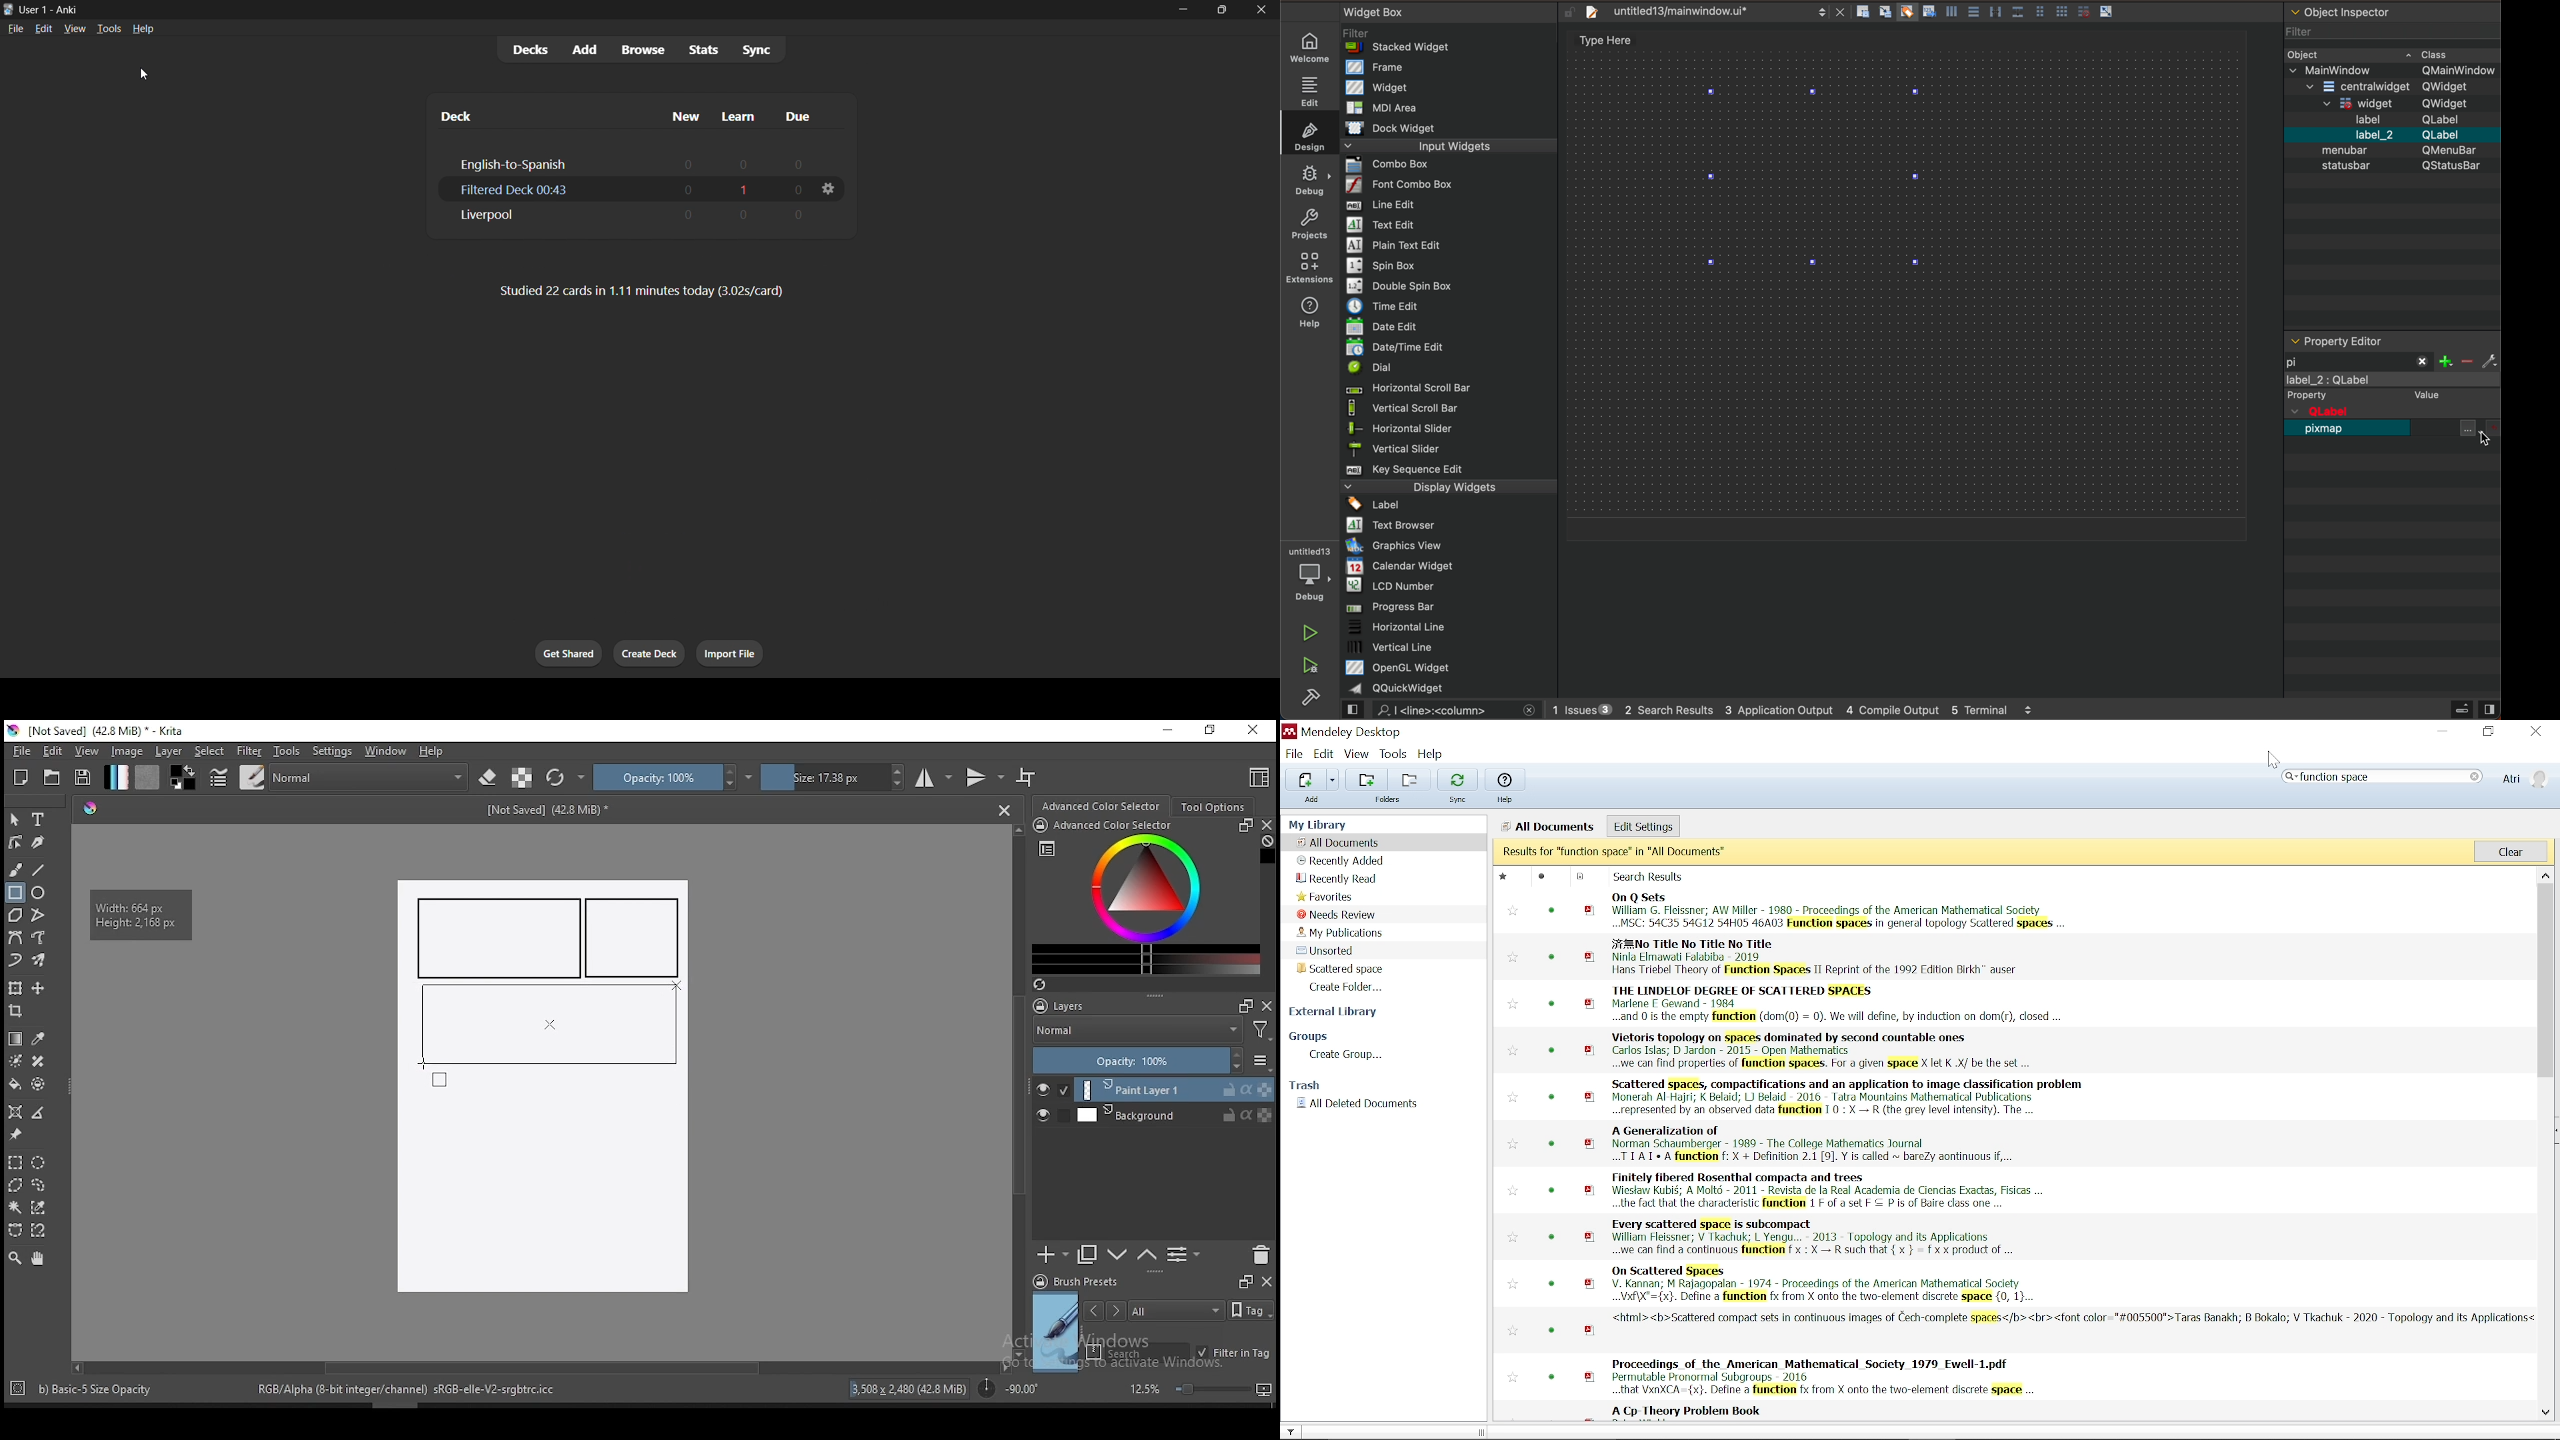 This screenshot has height=1456, width=2576. I want to click on Studied 22 cards in 1.11 minutes today (3.02s/card), so click(651, 293).